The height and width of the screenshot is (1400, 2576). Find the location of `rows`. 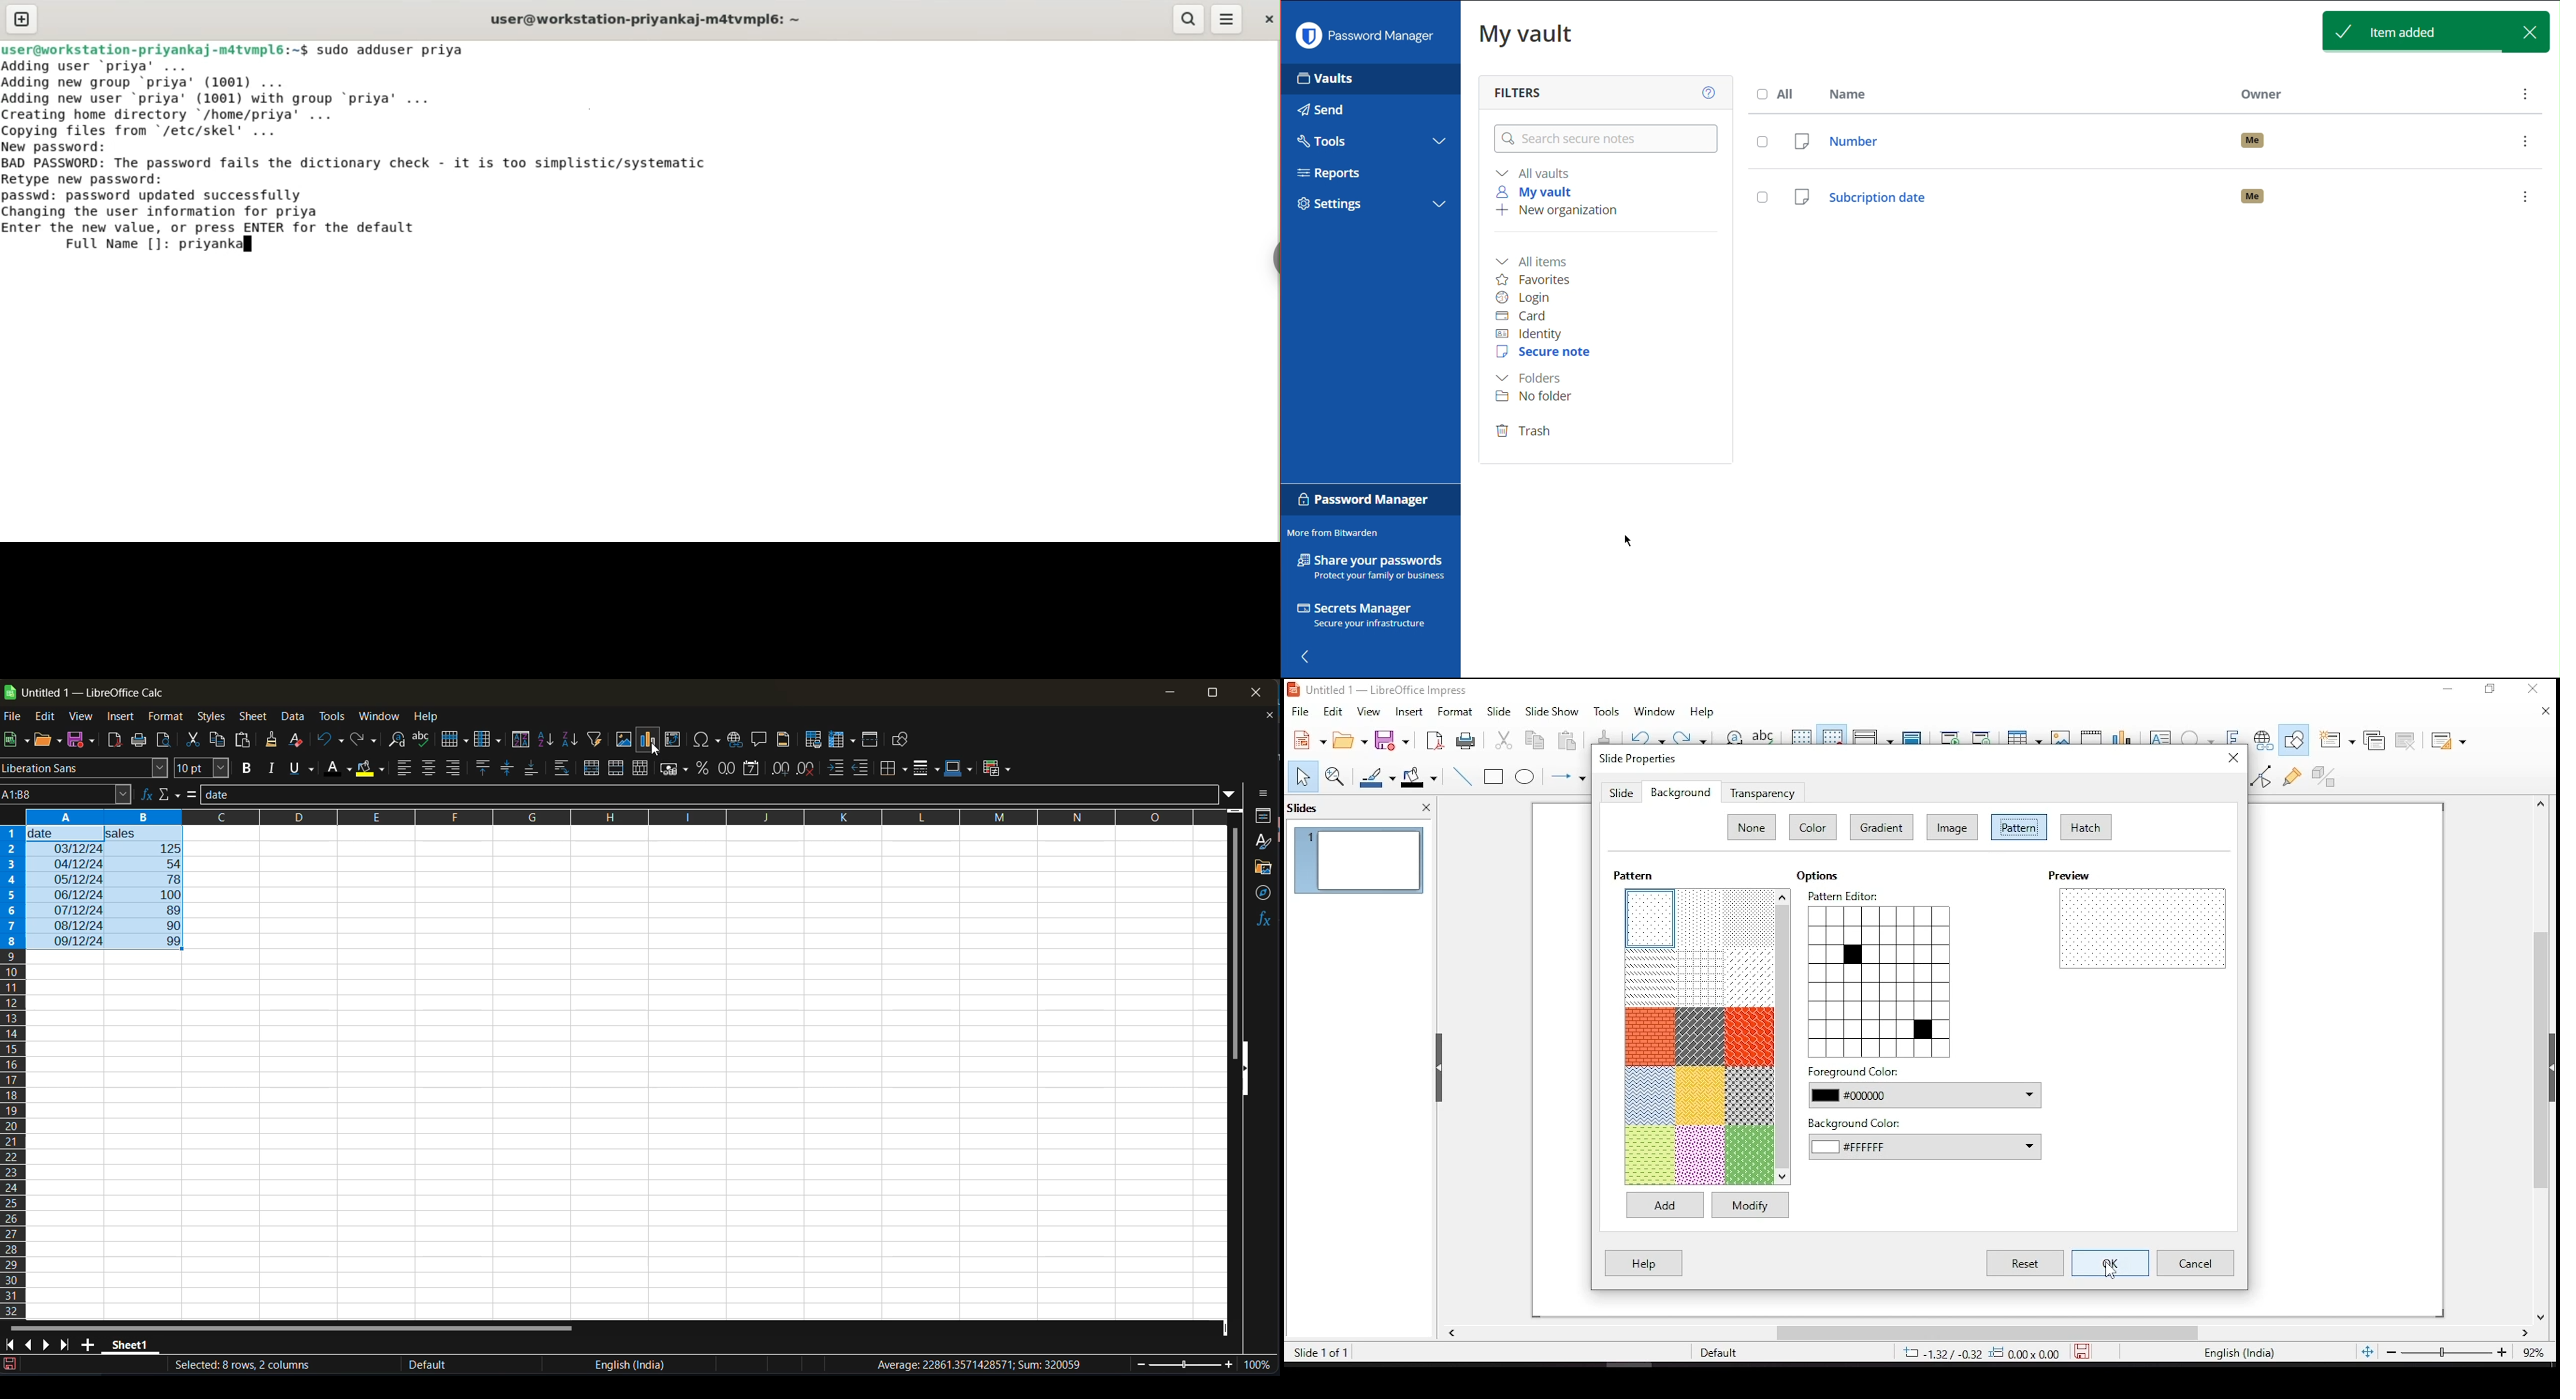

rows is located at coordinates (613, 816).